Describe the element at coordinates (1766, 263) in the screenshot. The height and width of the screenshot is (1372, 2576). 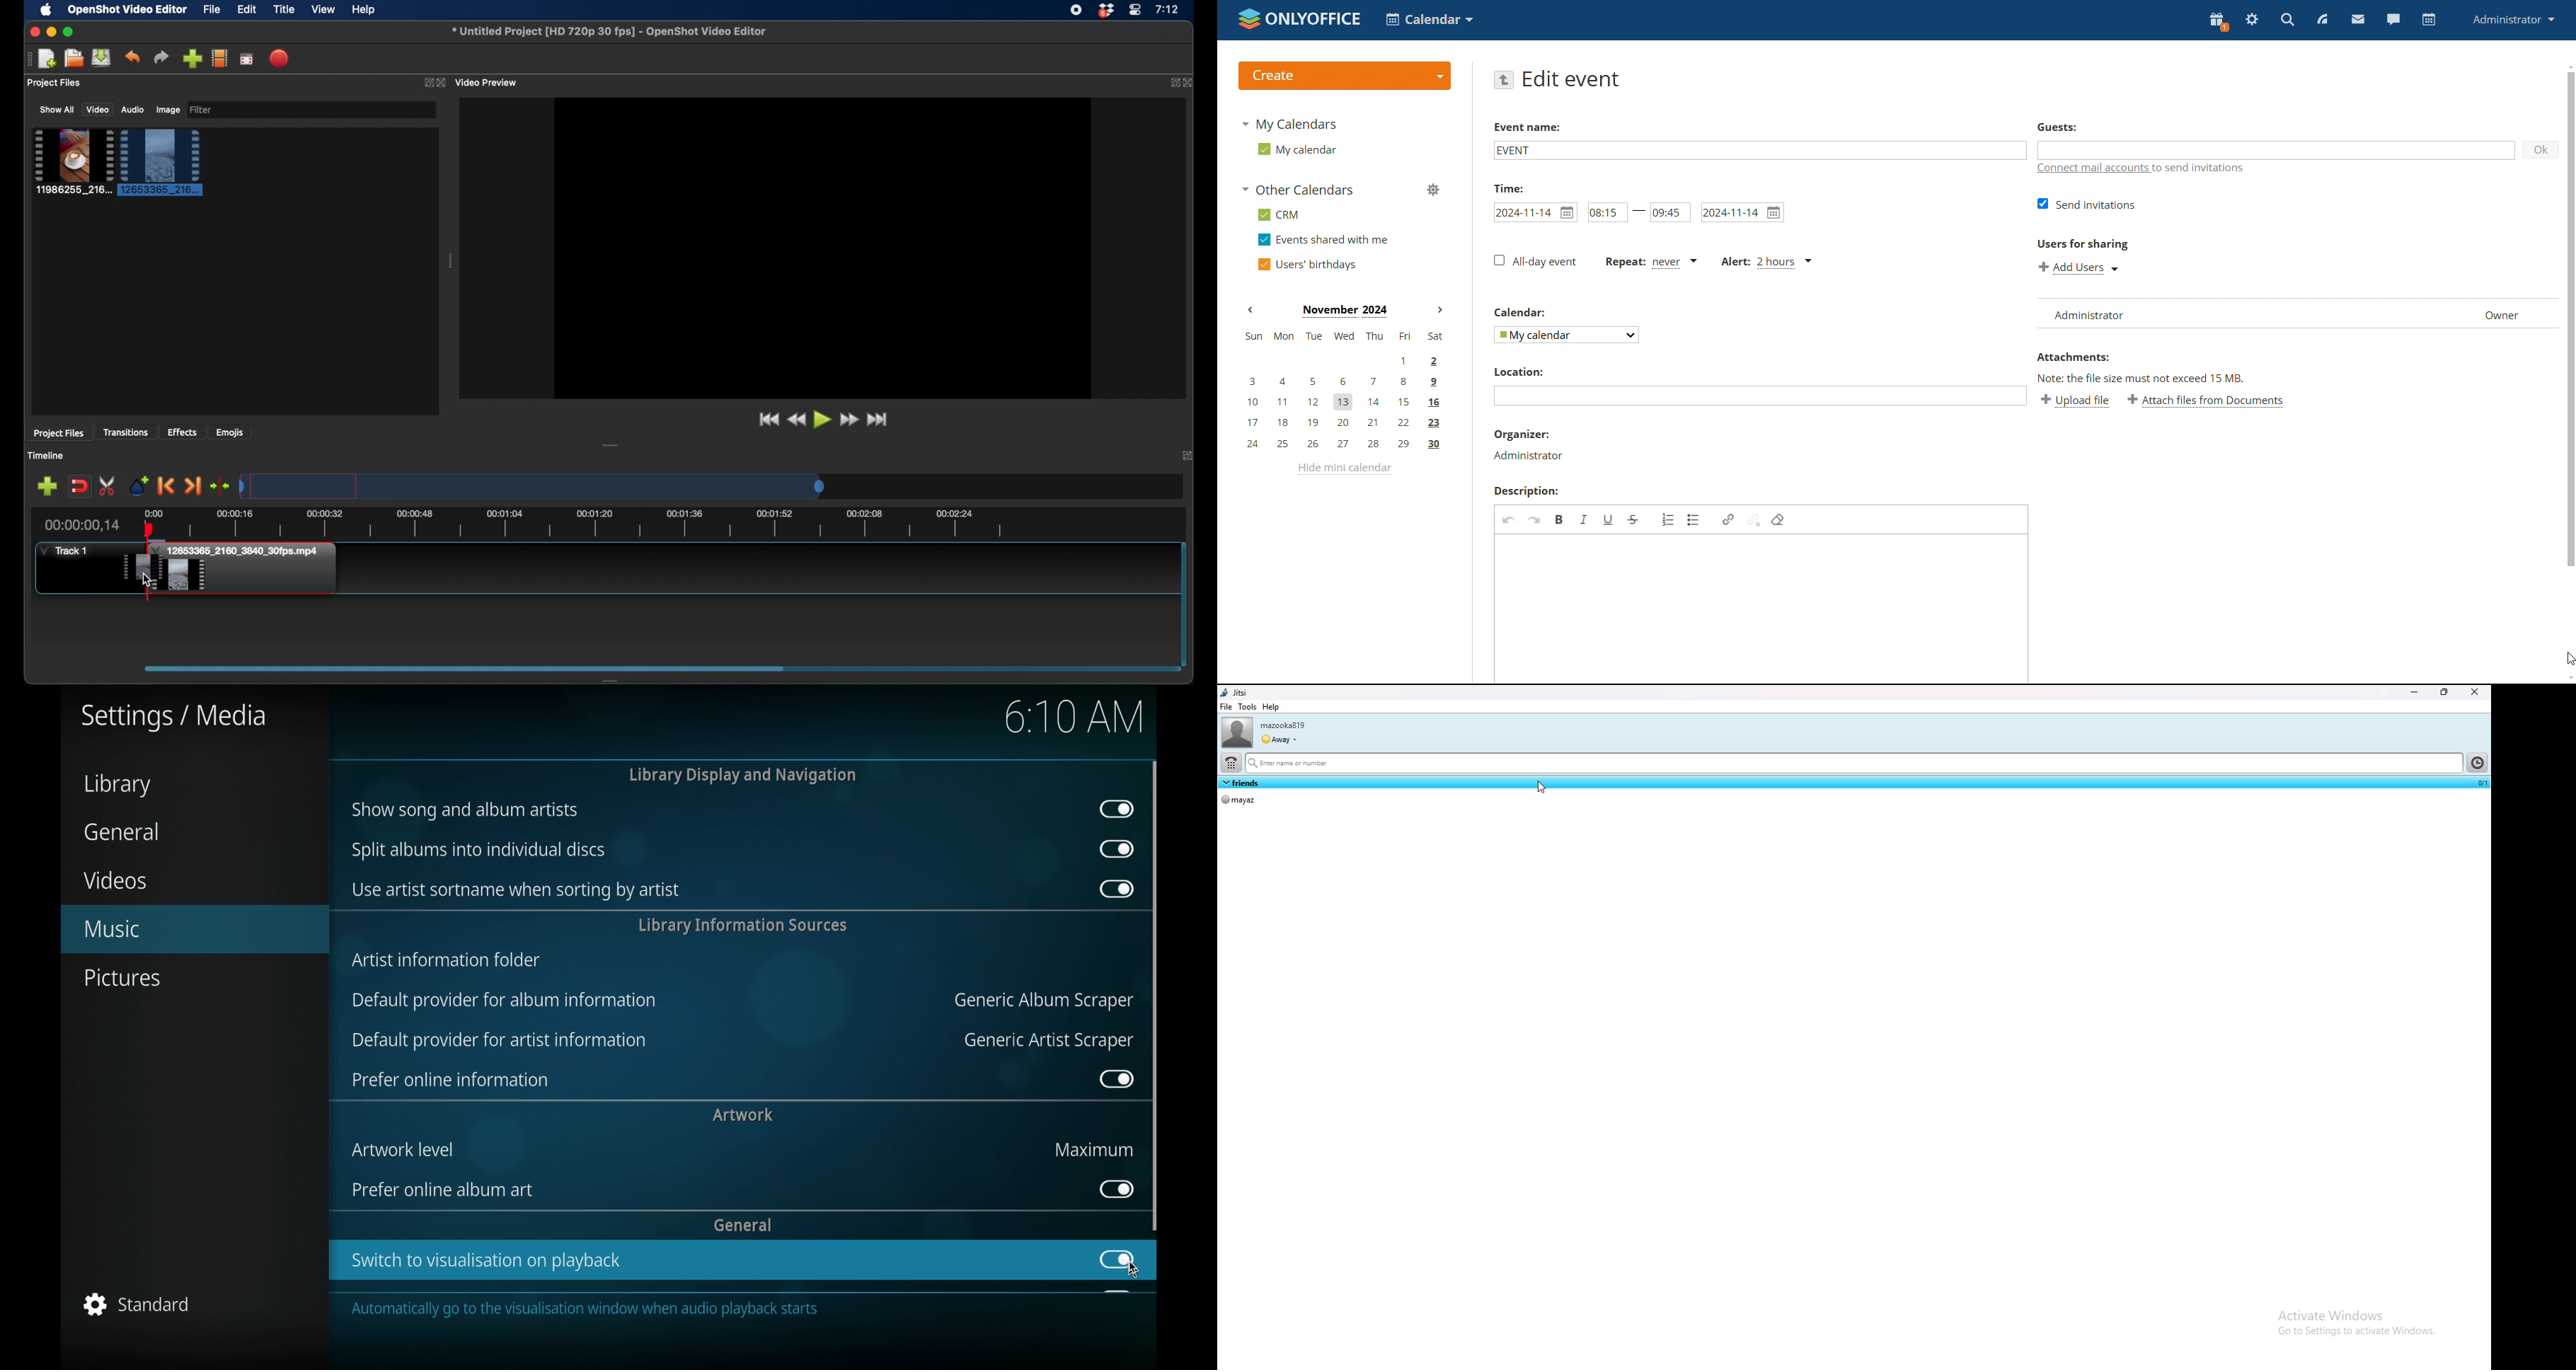
I see `alert set for 2 hours before` at that location.